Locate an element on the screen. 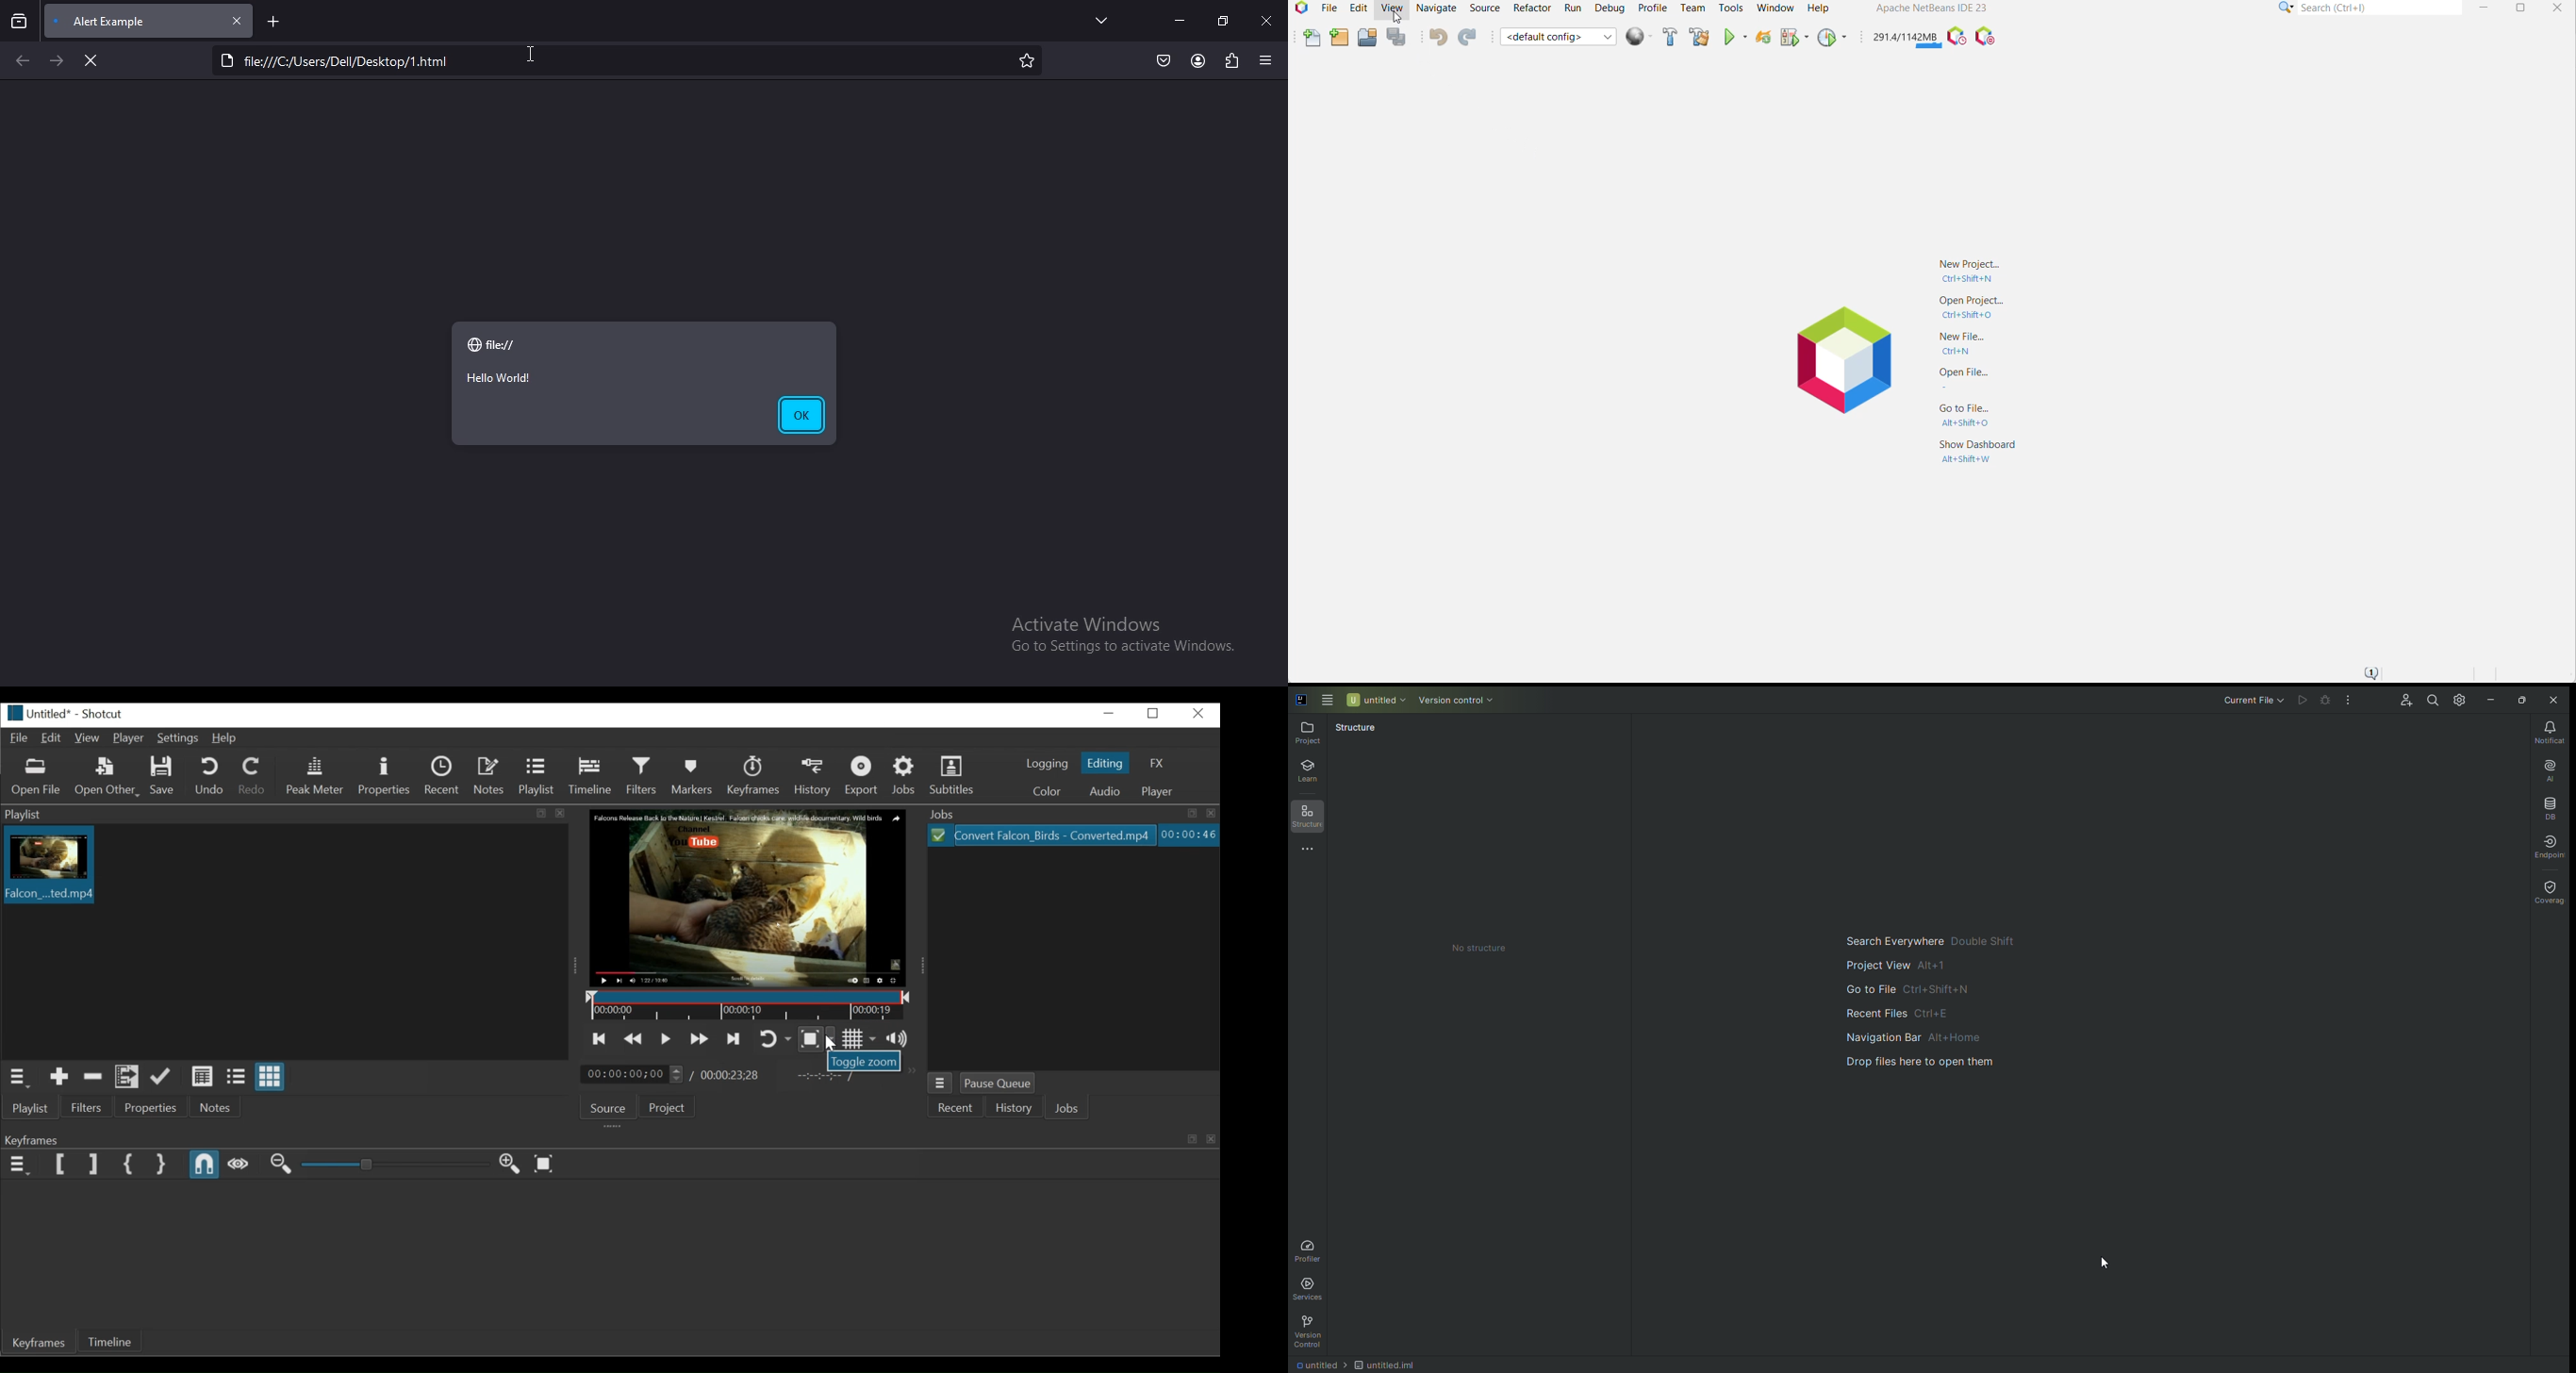 The height and width of the screenshot is (1400, 2576). View is located at coordinates (88, 739).